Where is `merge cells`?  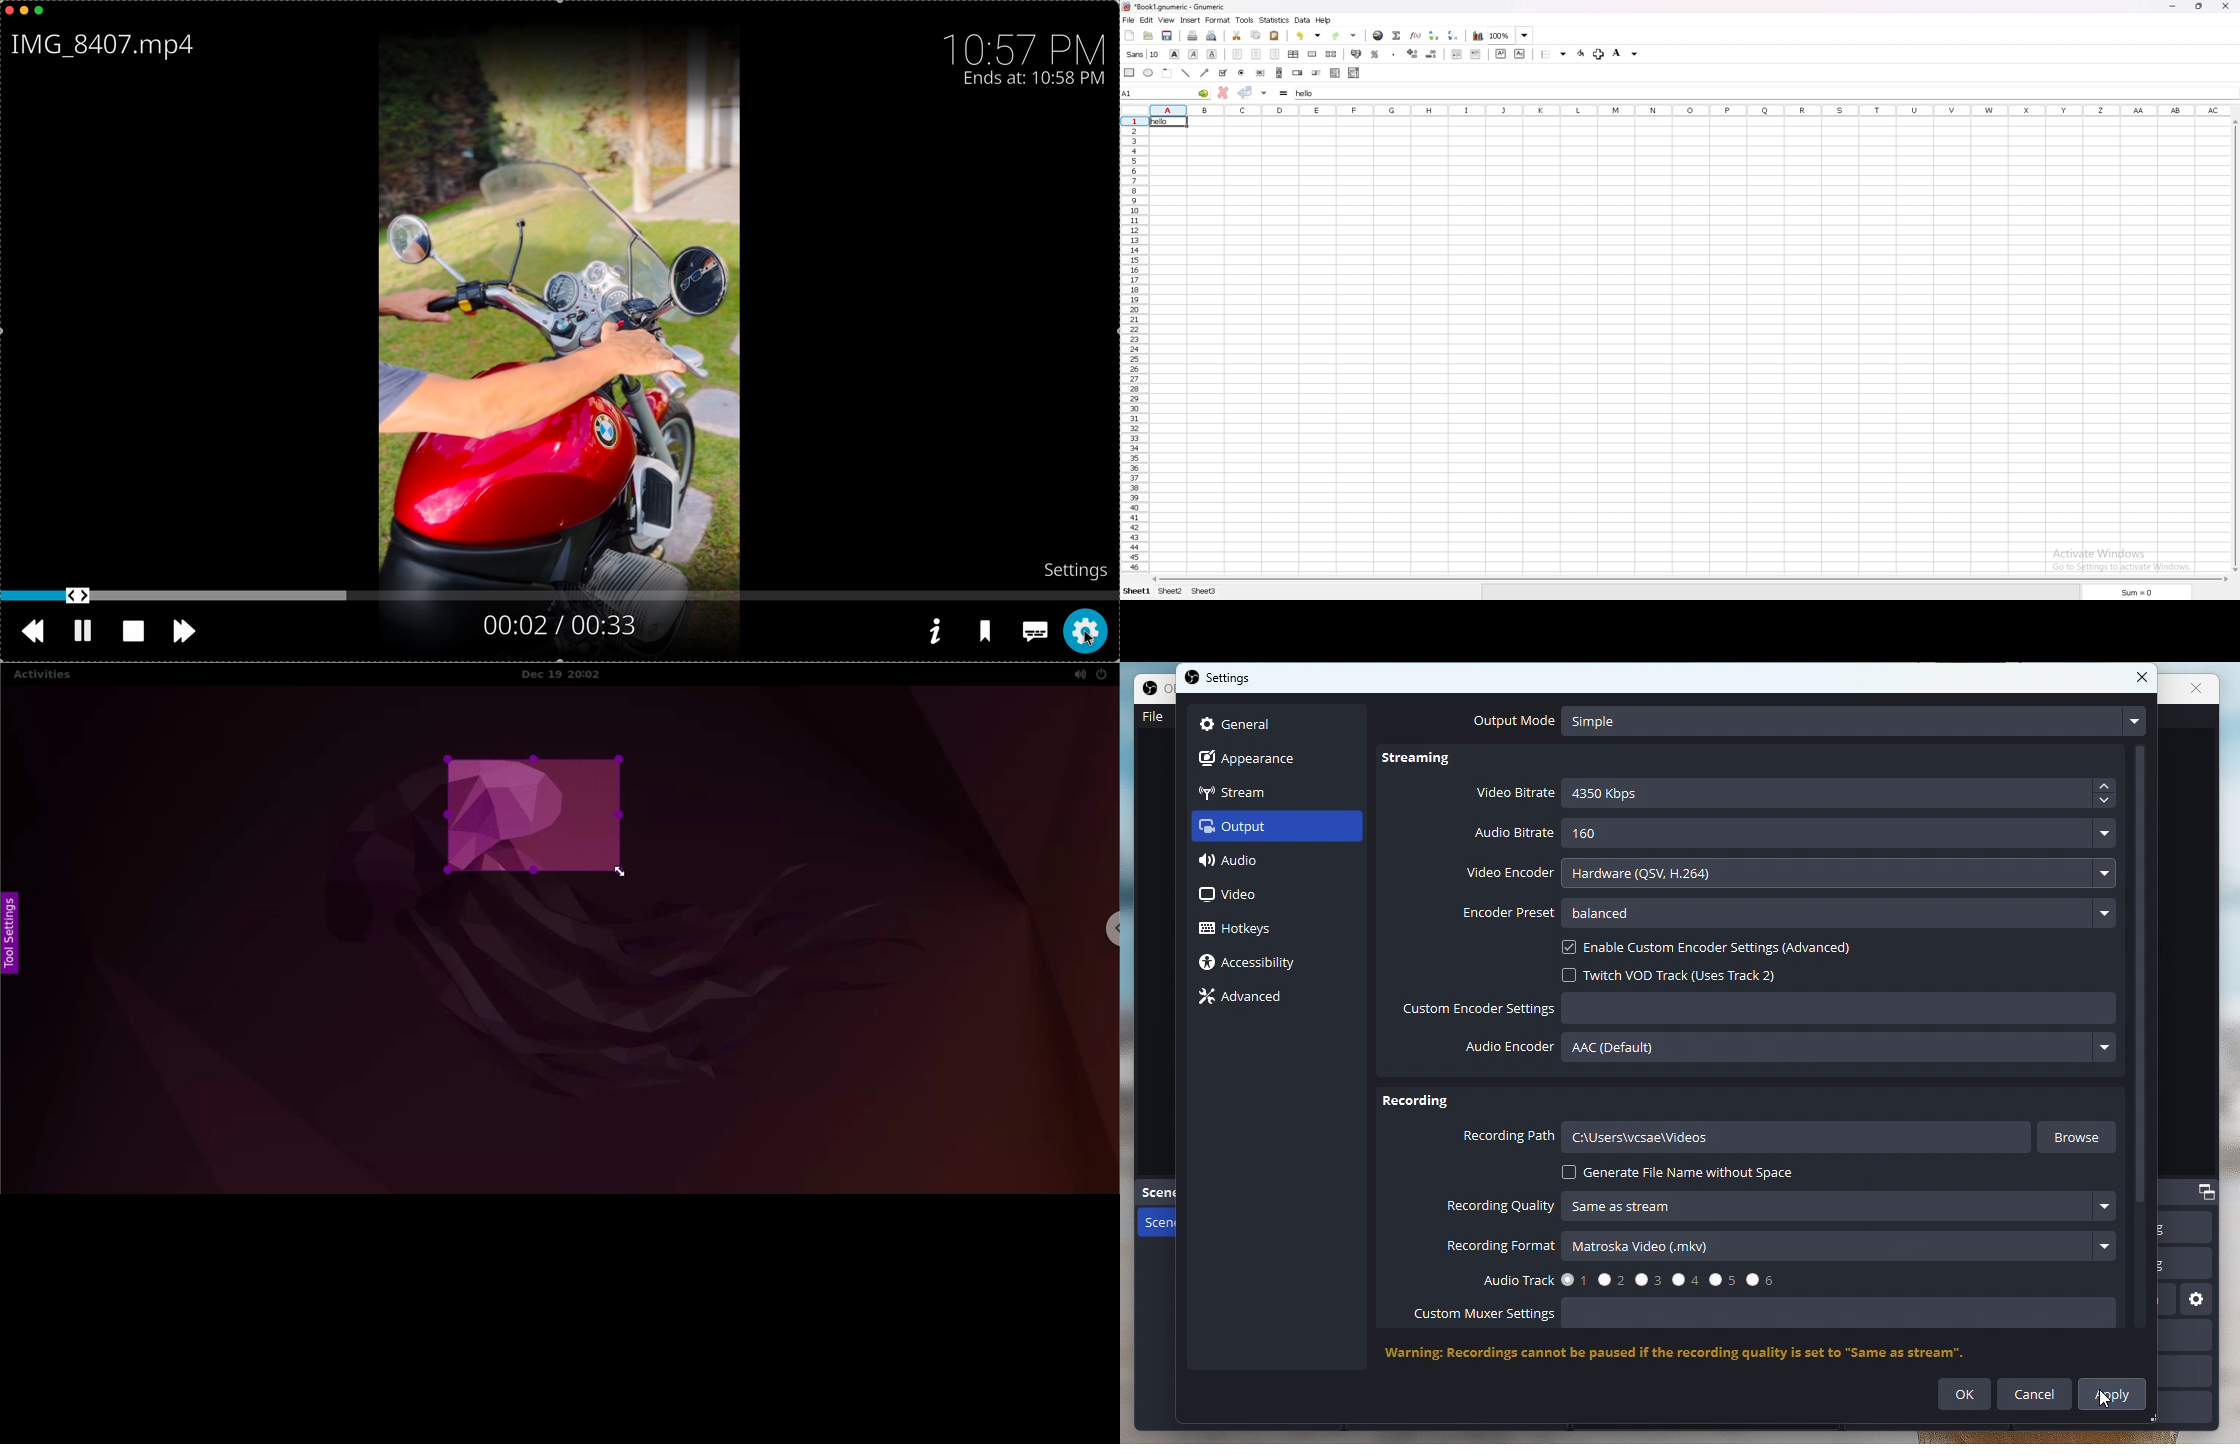
merge cells is located at coordinates (1312, 54).